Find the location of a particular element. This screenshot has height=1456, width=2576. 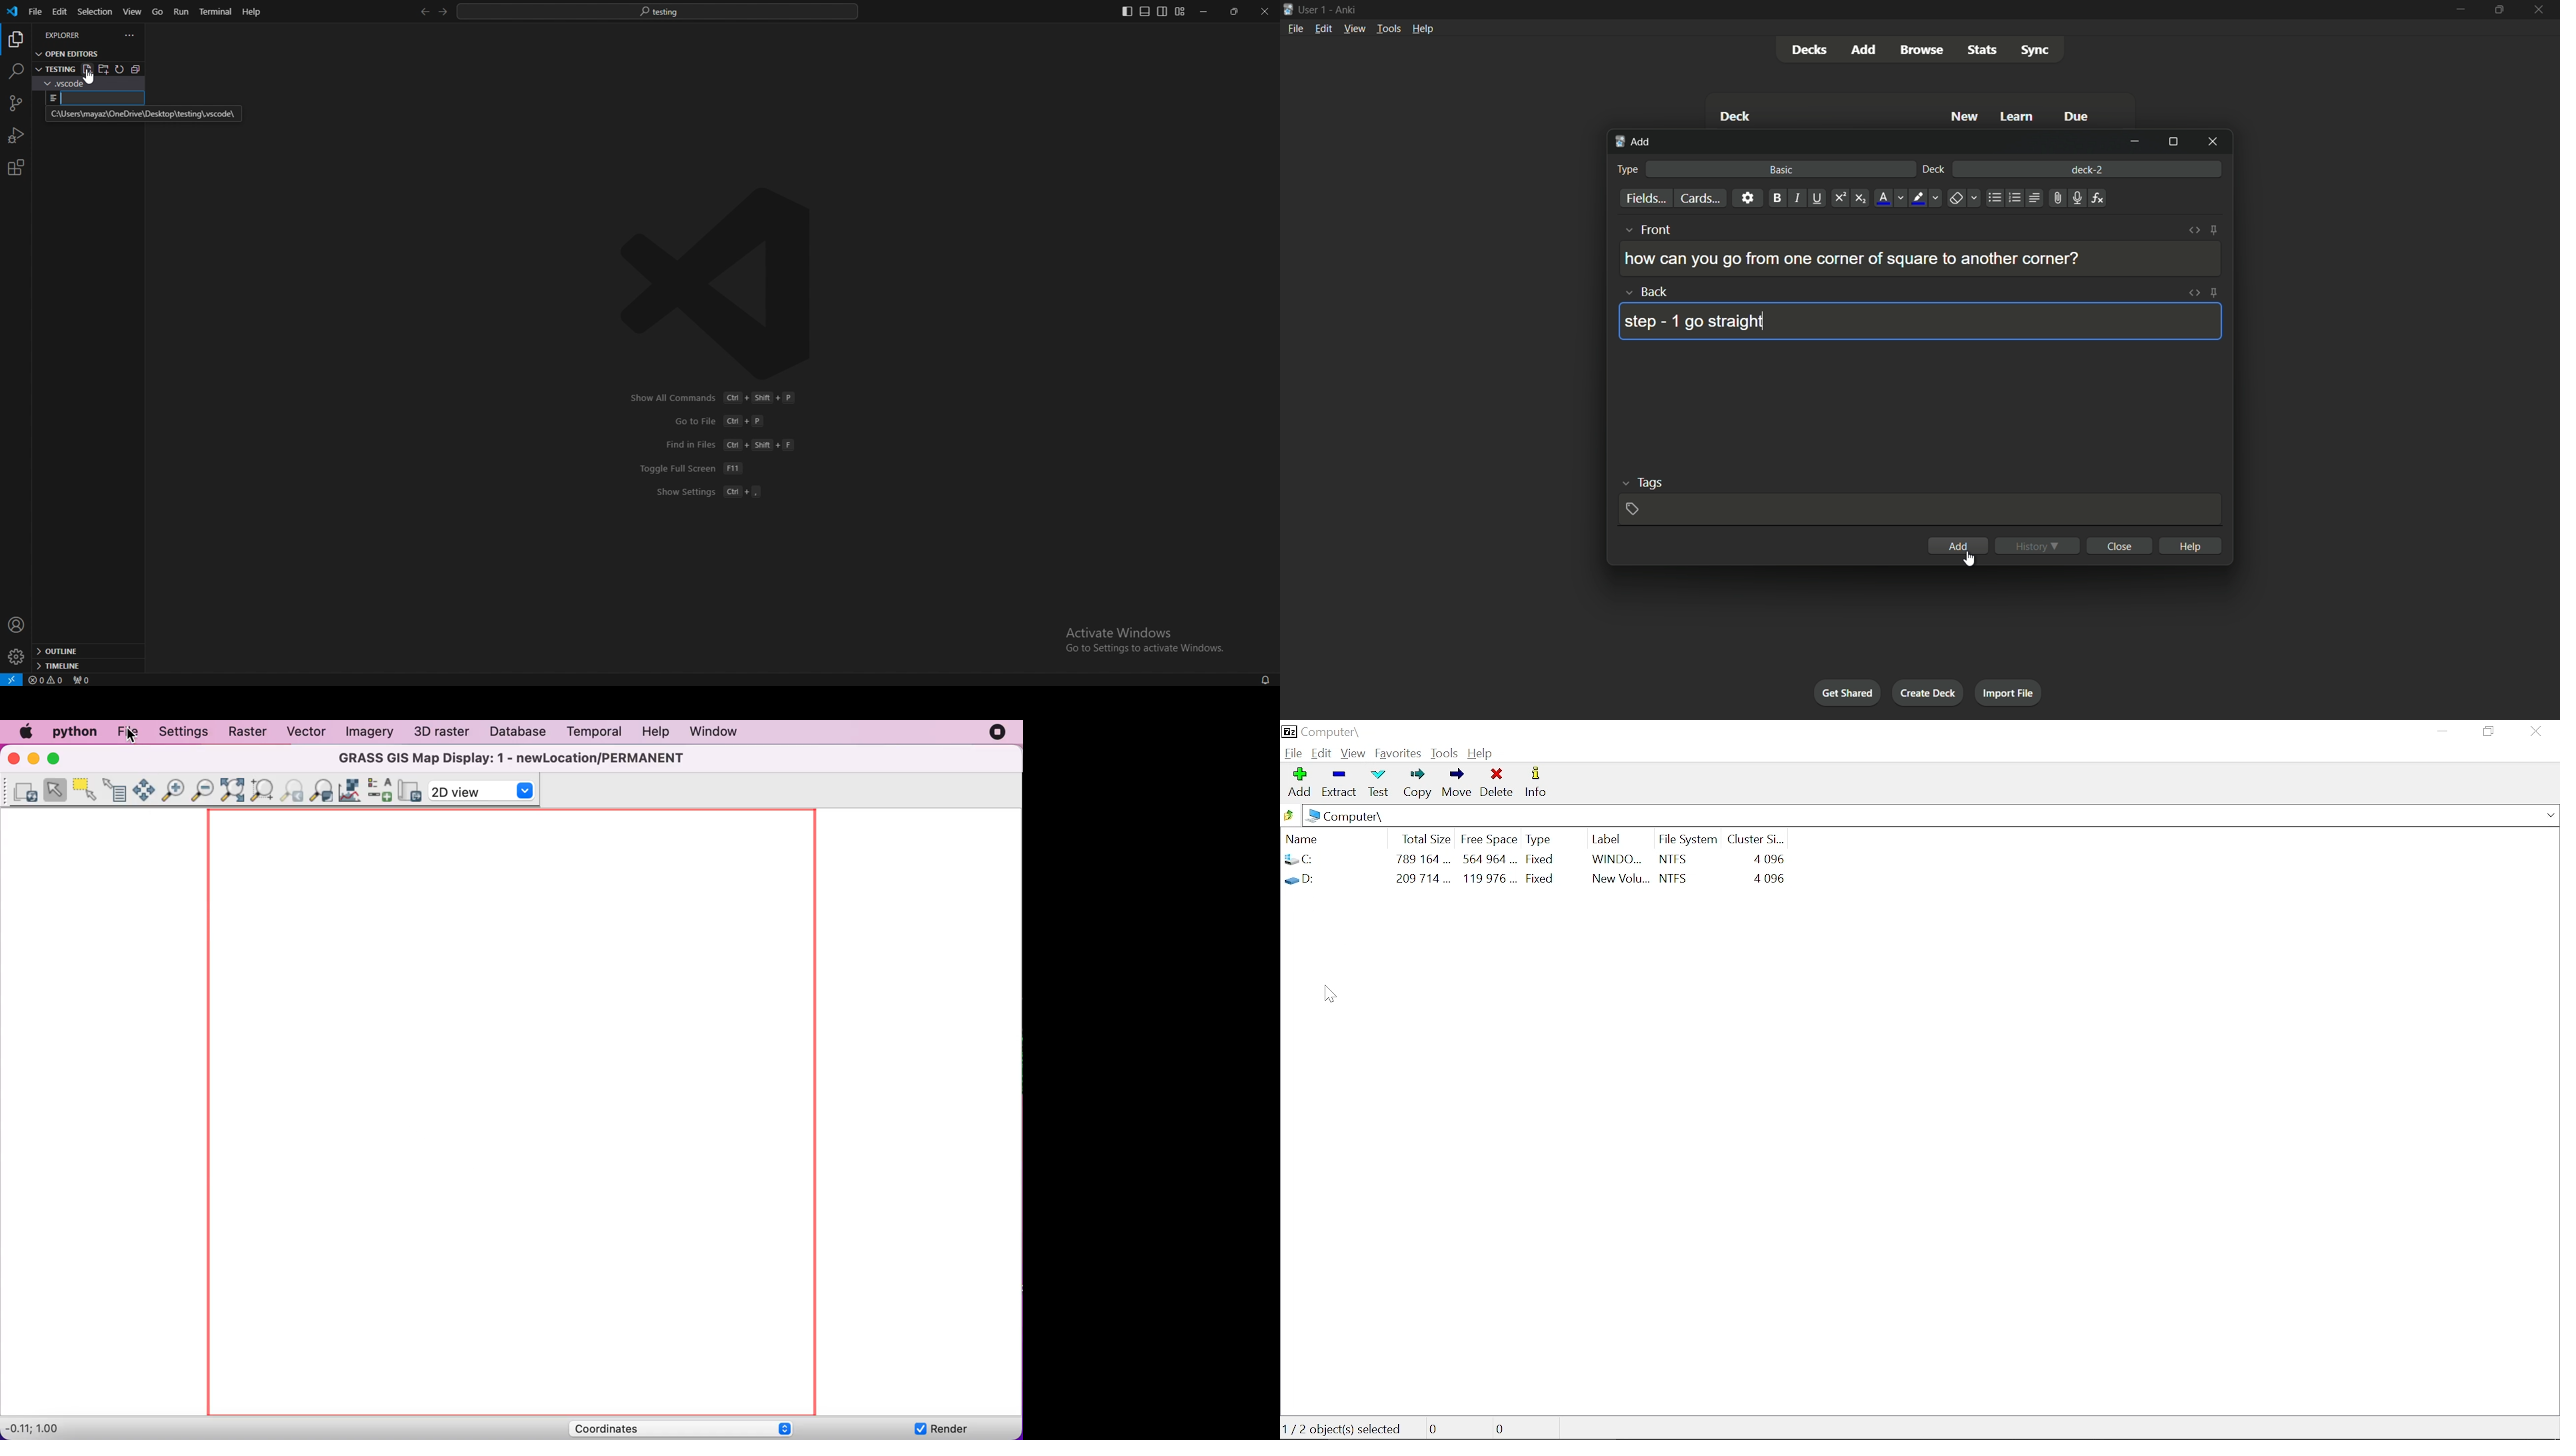

collapse is located at coordinates (139, 69).